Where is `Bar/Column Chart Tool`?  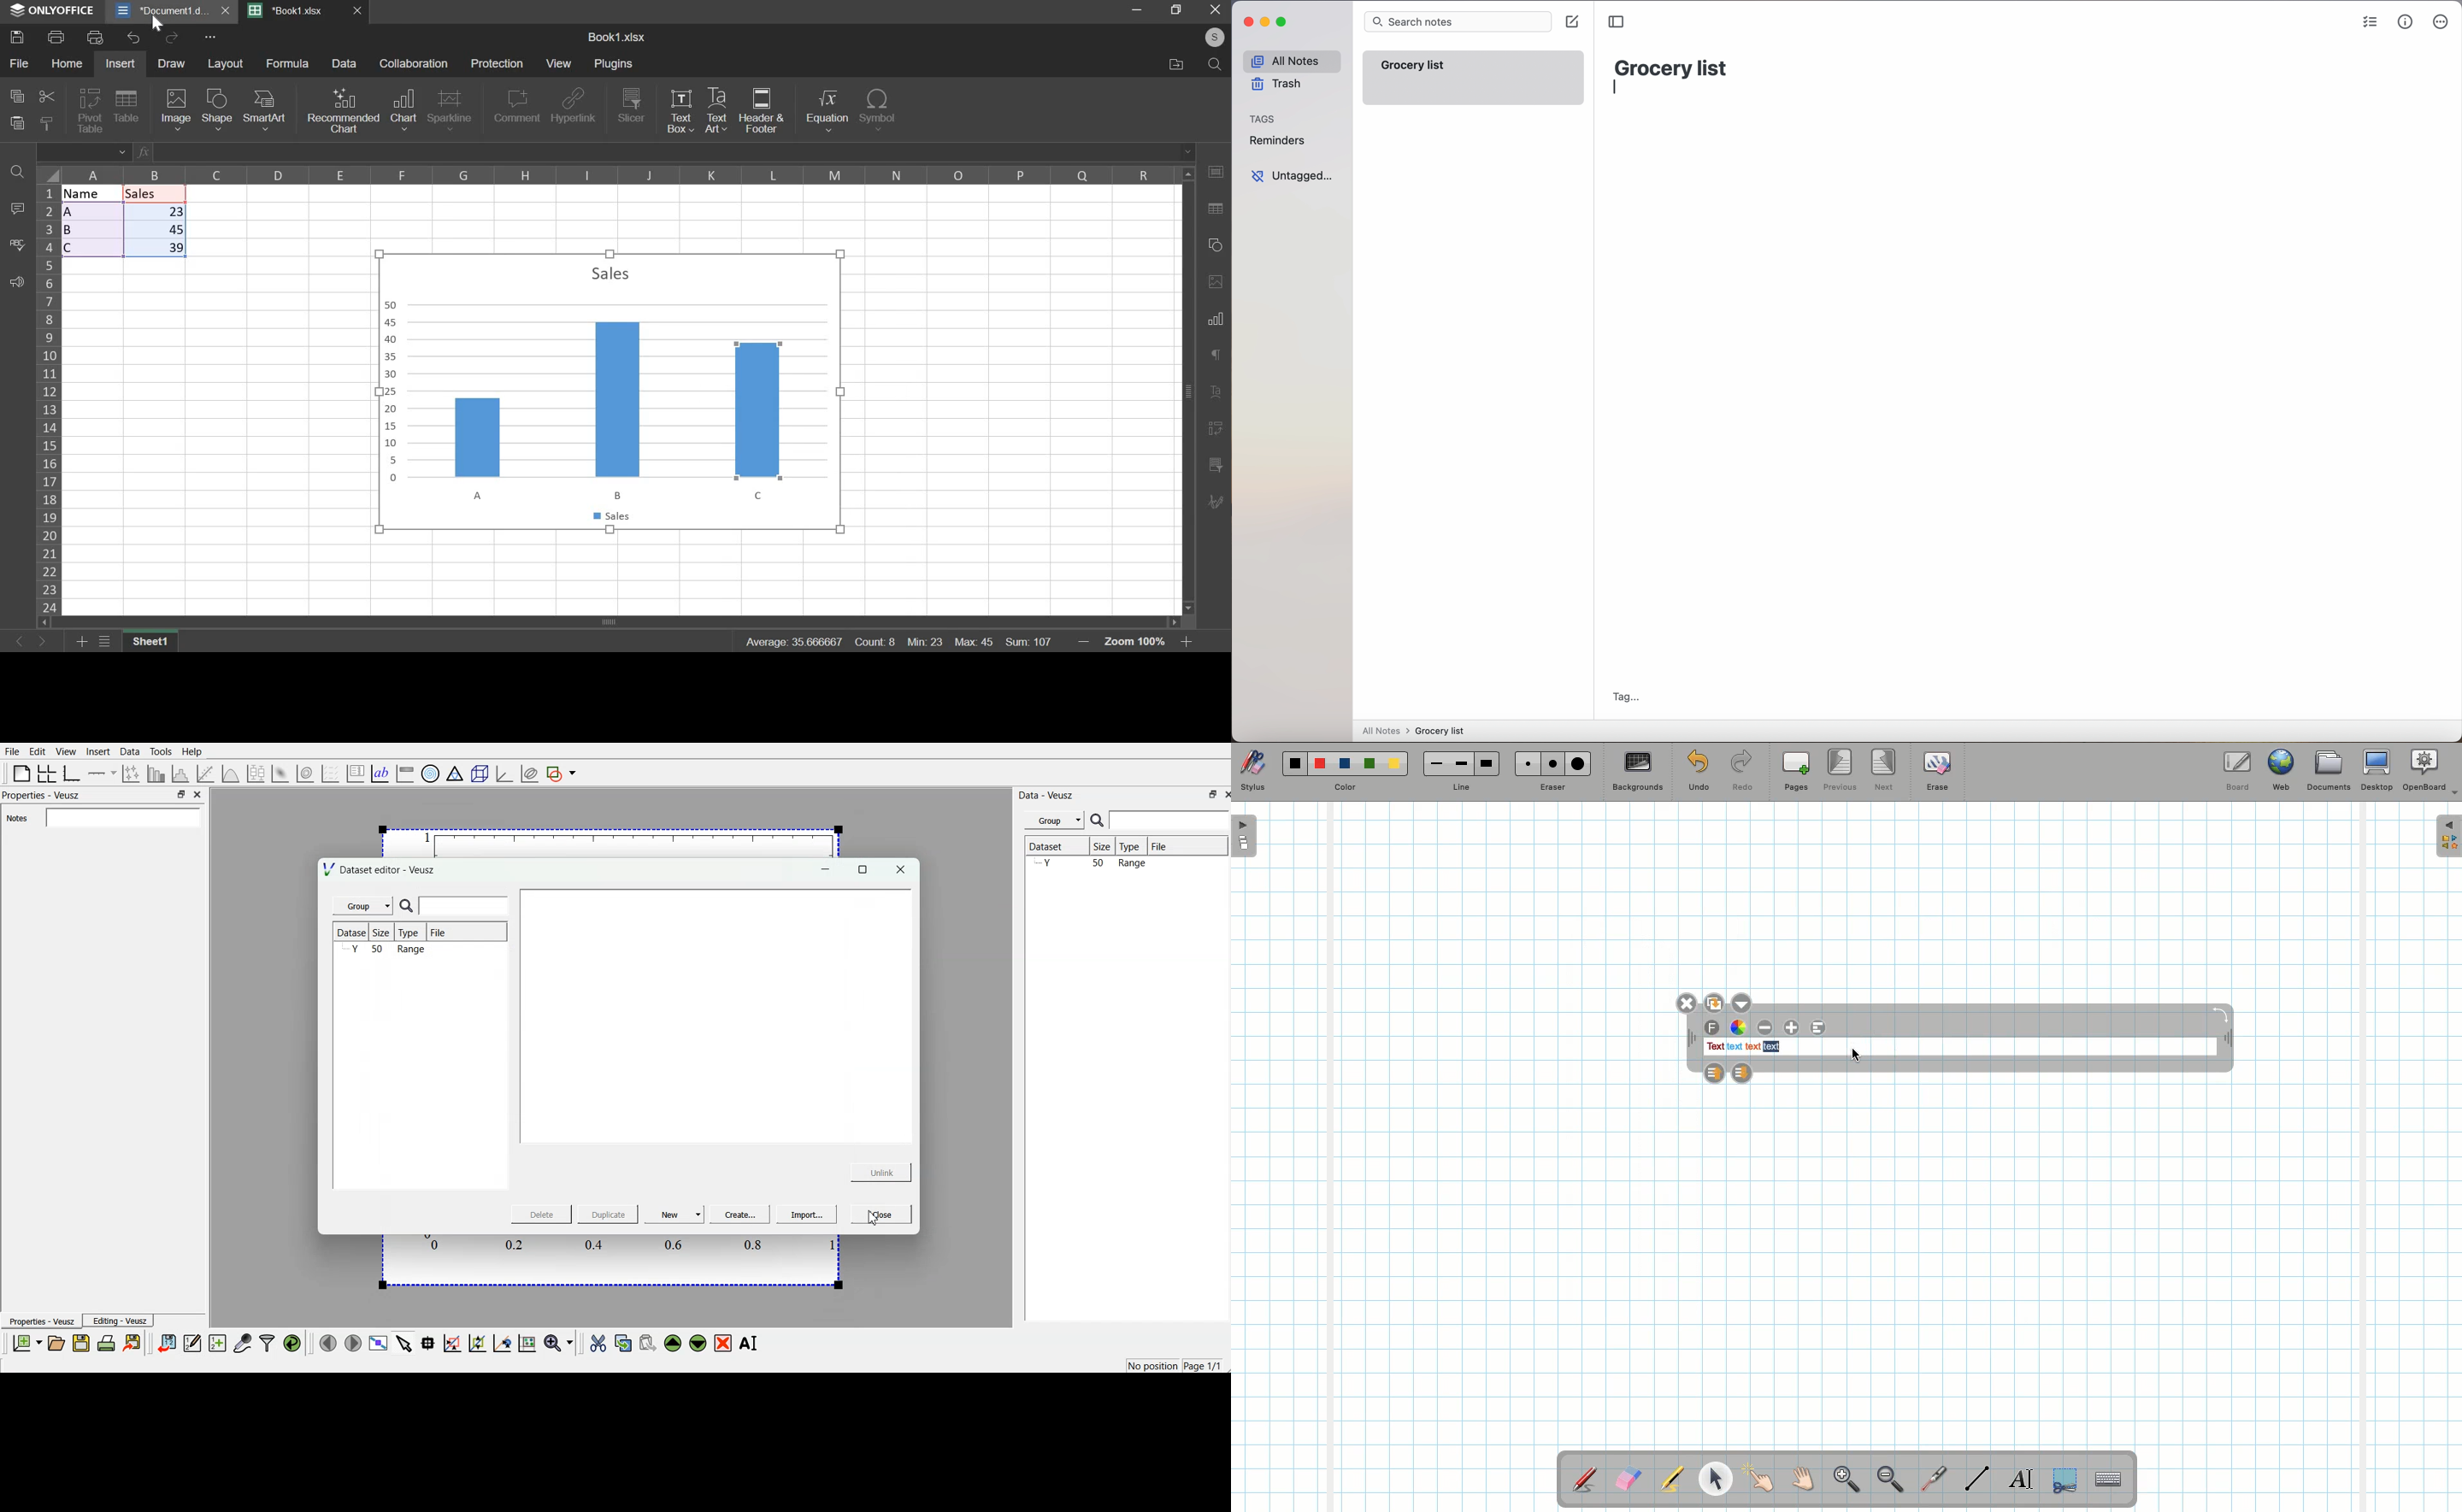
Bar/Column Chart Tool is located at coordinates (1216, 319).